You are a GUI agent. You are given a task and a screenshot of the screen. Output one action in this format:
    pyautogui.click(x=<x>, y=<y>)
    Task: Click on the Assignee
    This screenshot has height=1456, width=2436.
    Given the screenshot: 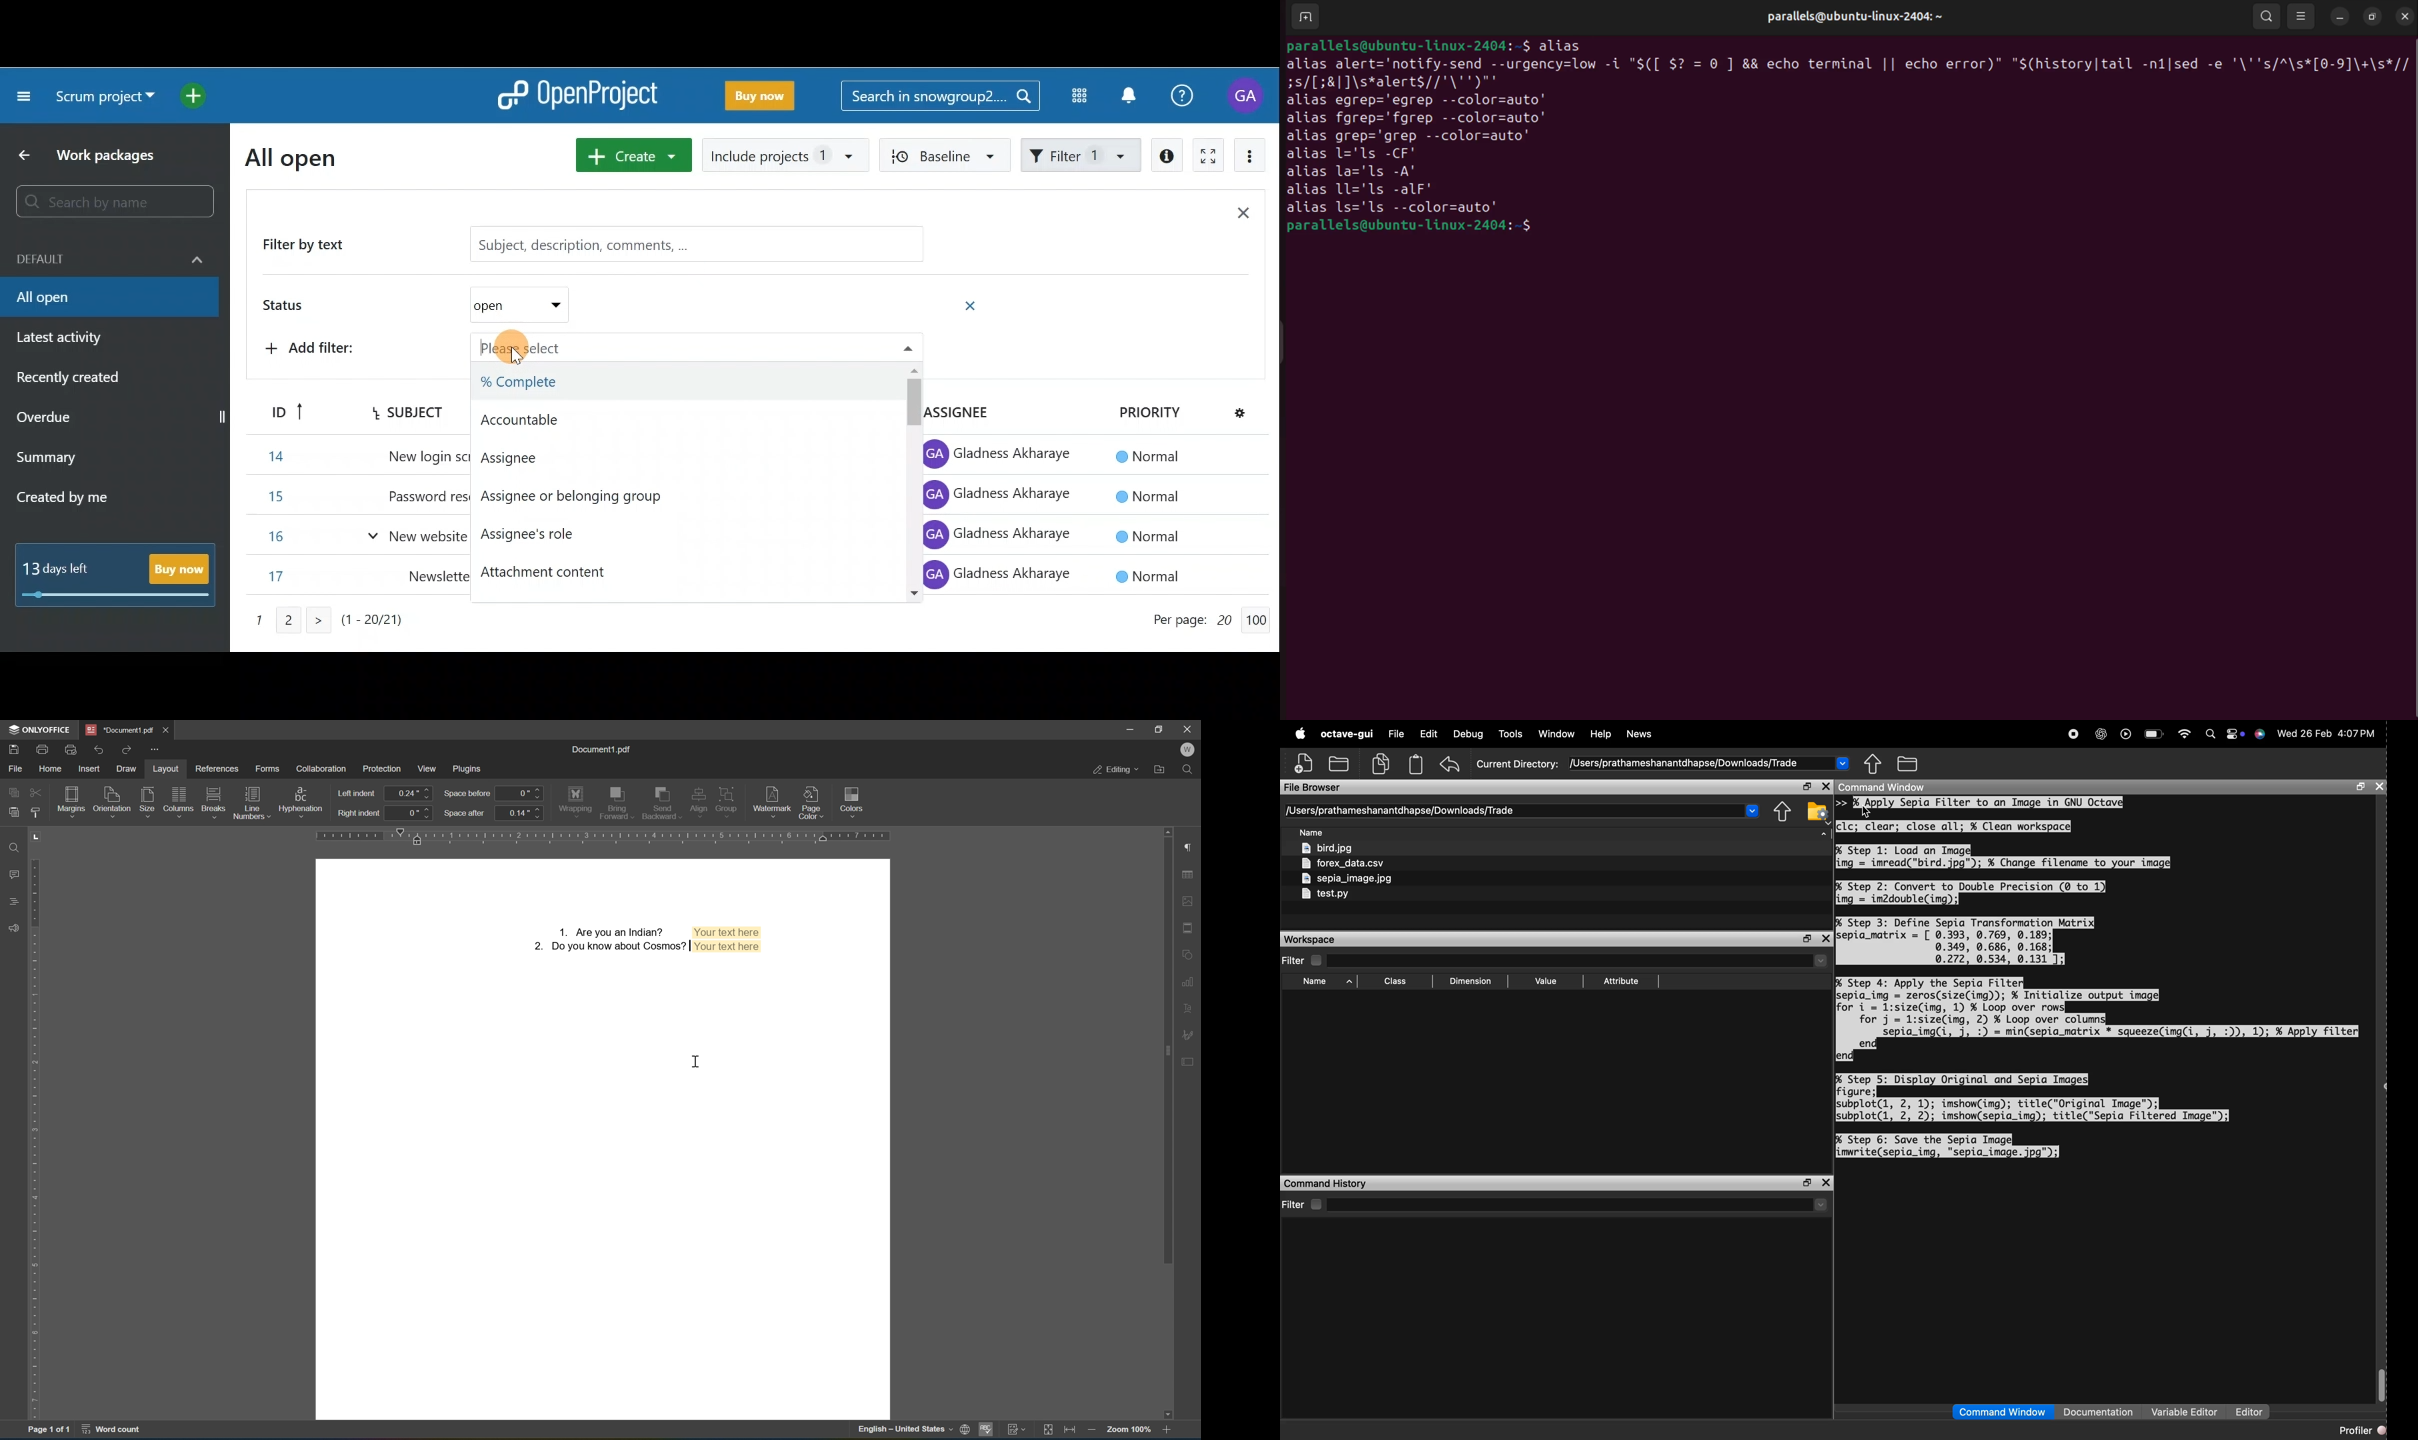 What is the action you would take?
    pyautogui.click(x=959, y=413)
    